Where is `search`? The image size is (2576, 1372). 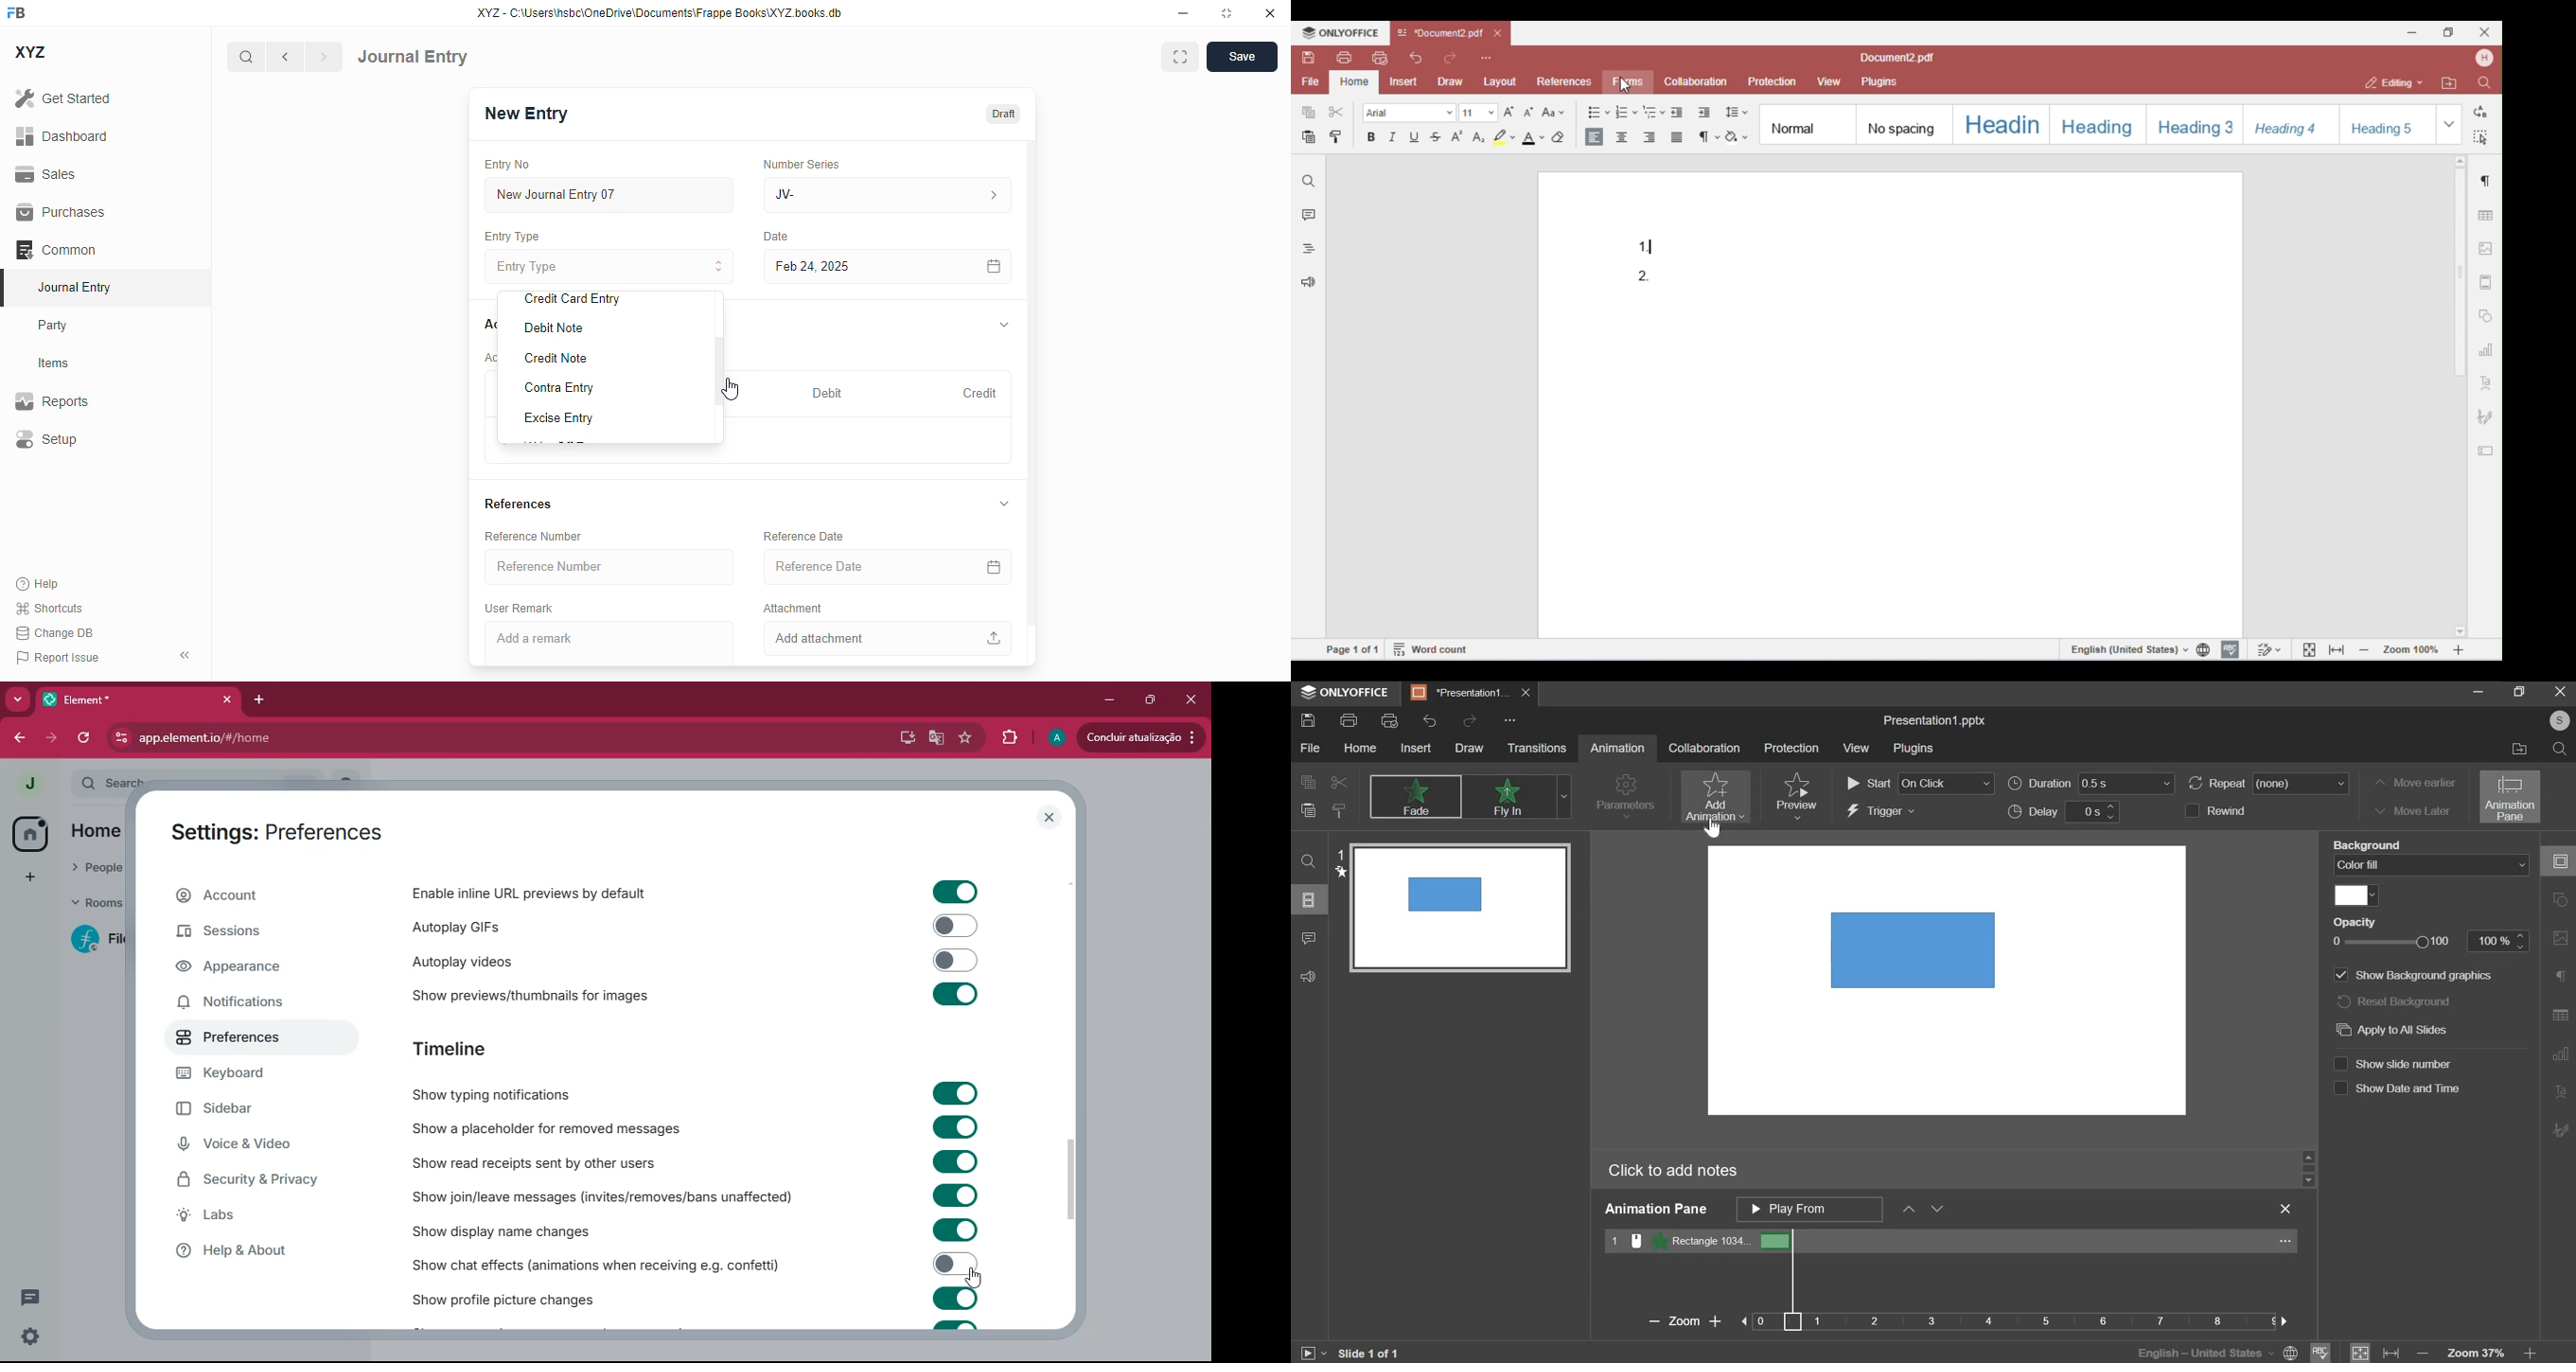
search is located at coordinates (245, 57).